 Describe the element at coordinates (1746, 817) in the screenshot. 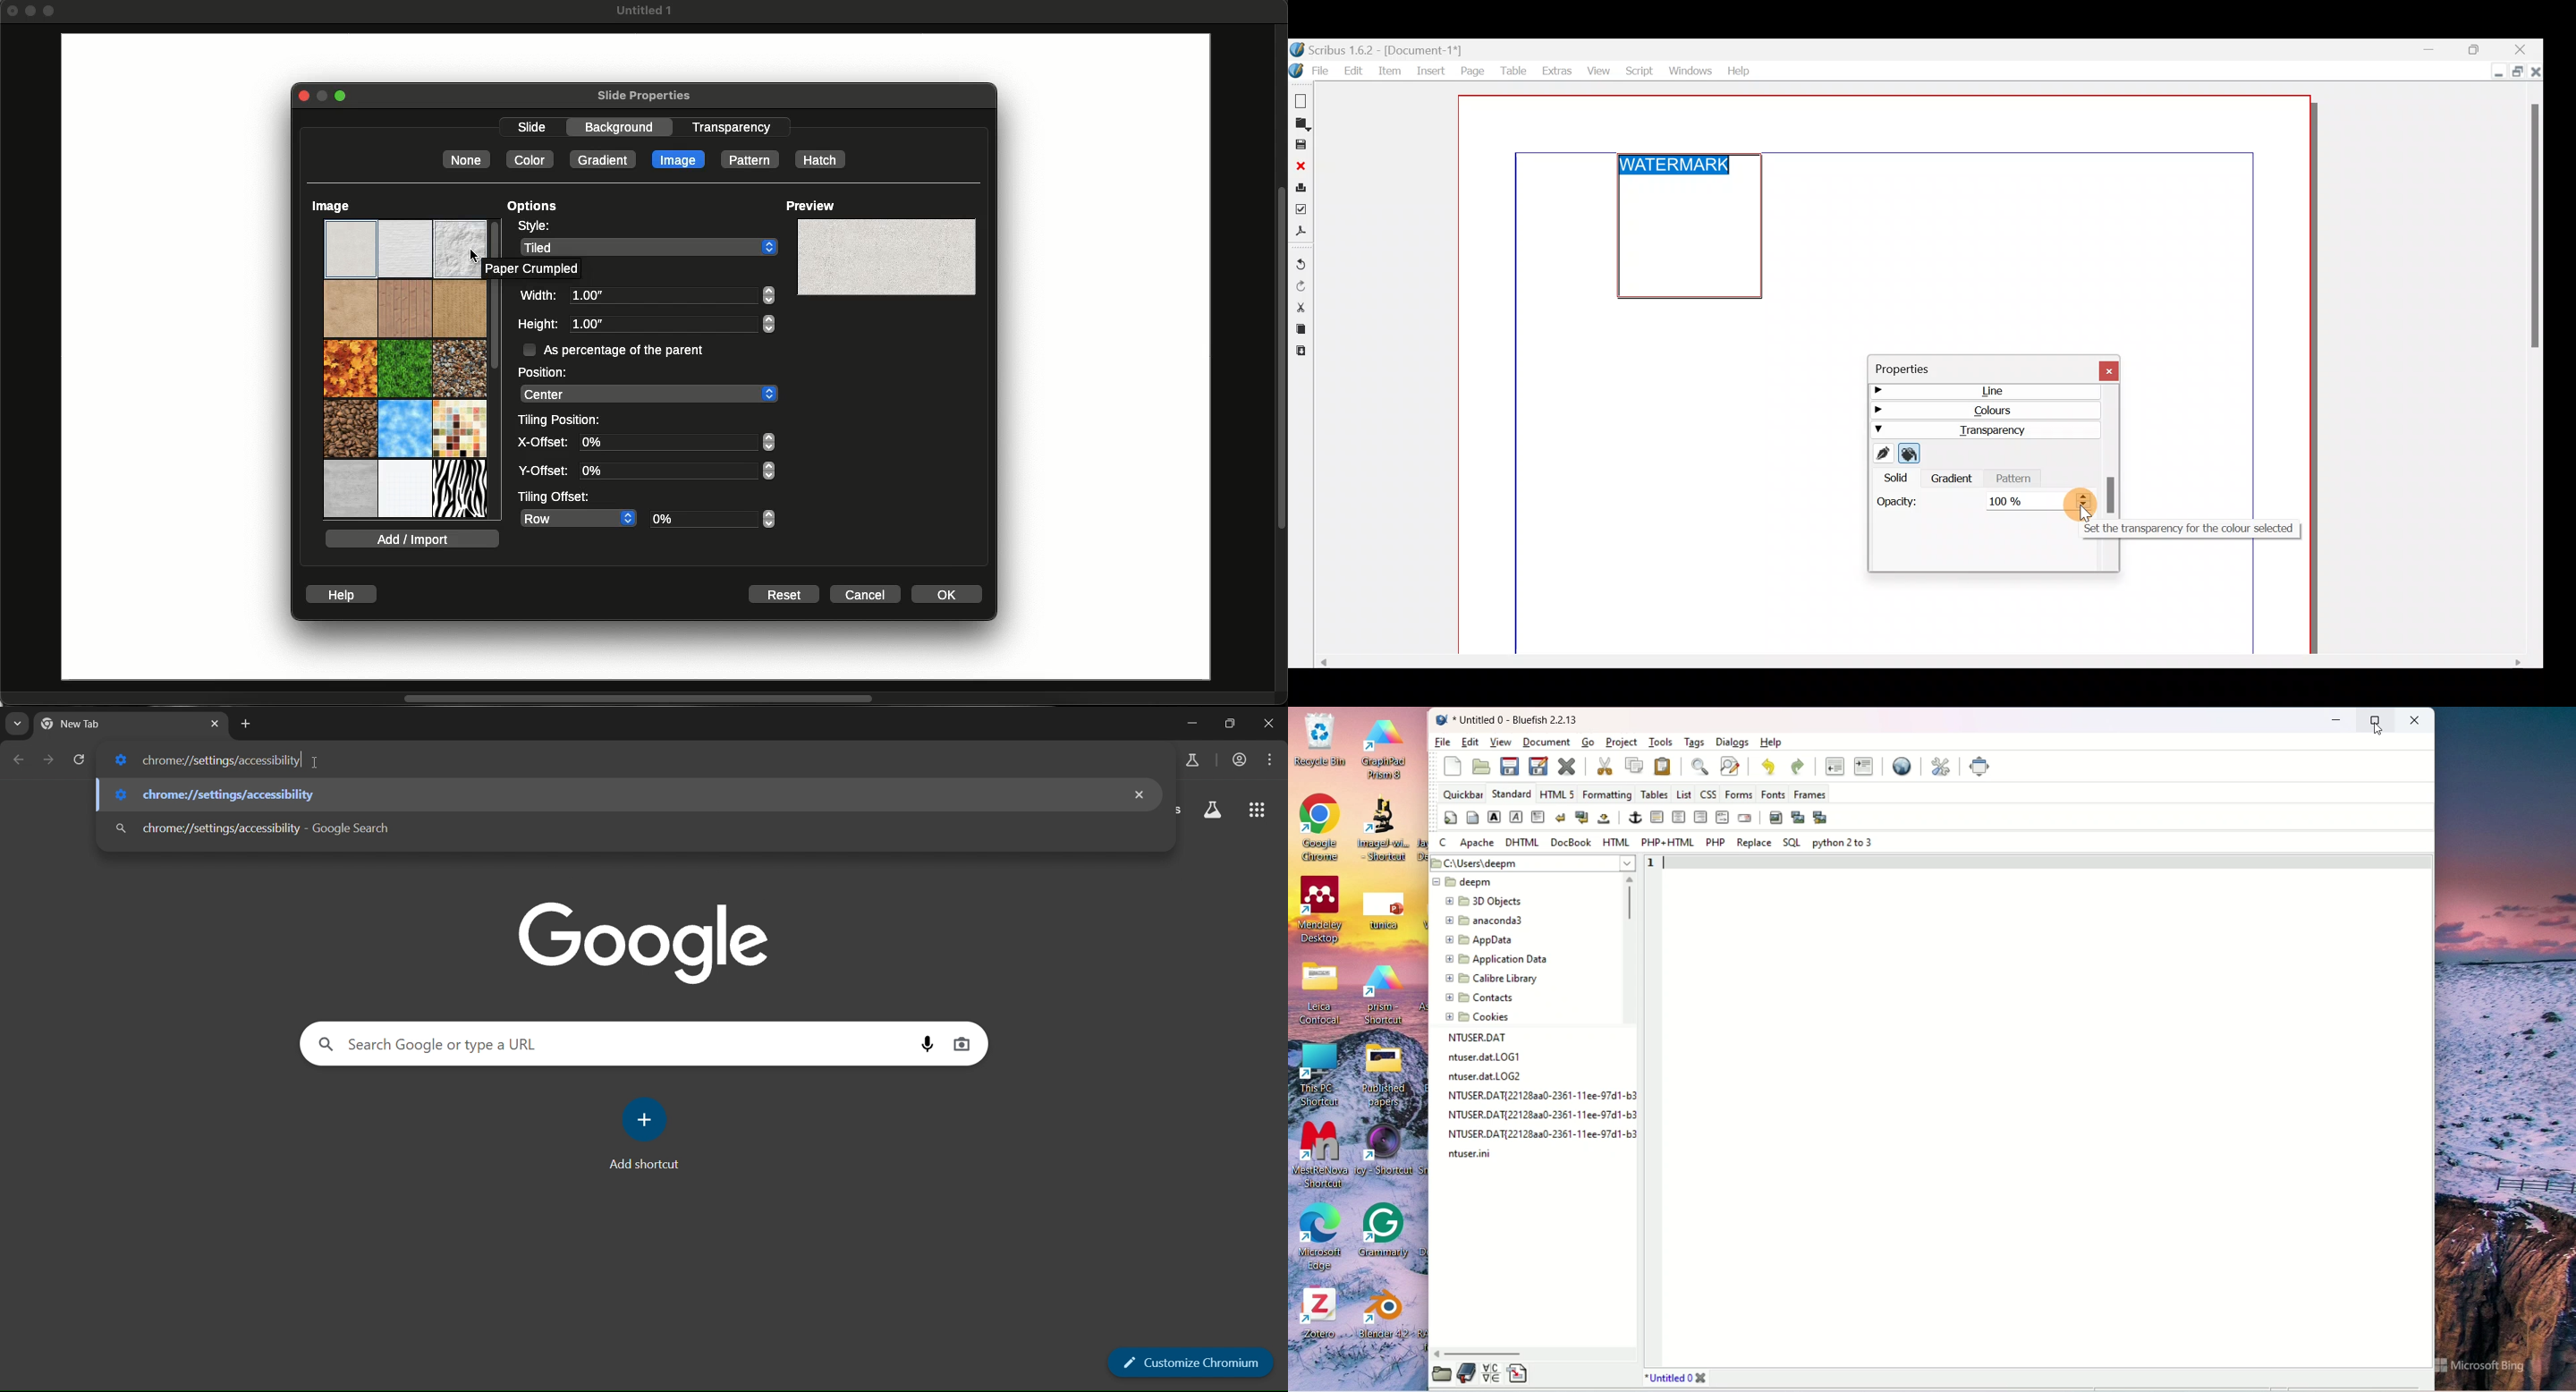

I see `email` at that location.